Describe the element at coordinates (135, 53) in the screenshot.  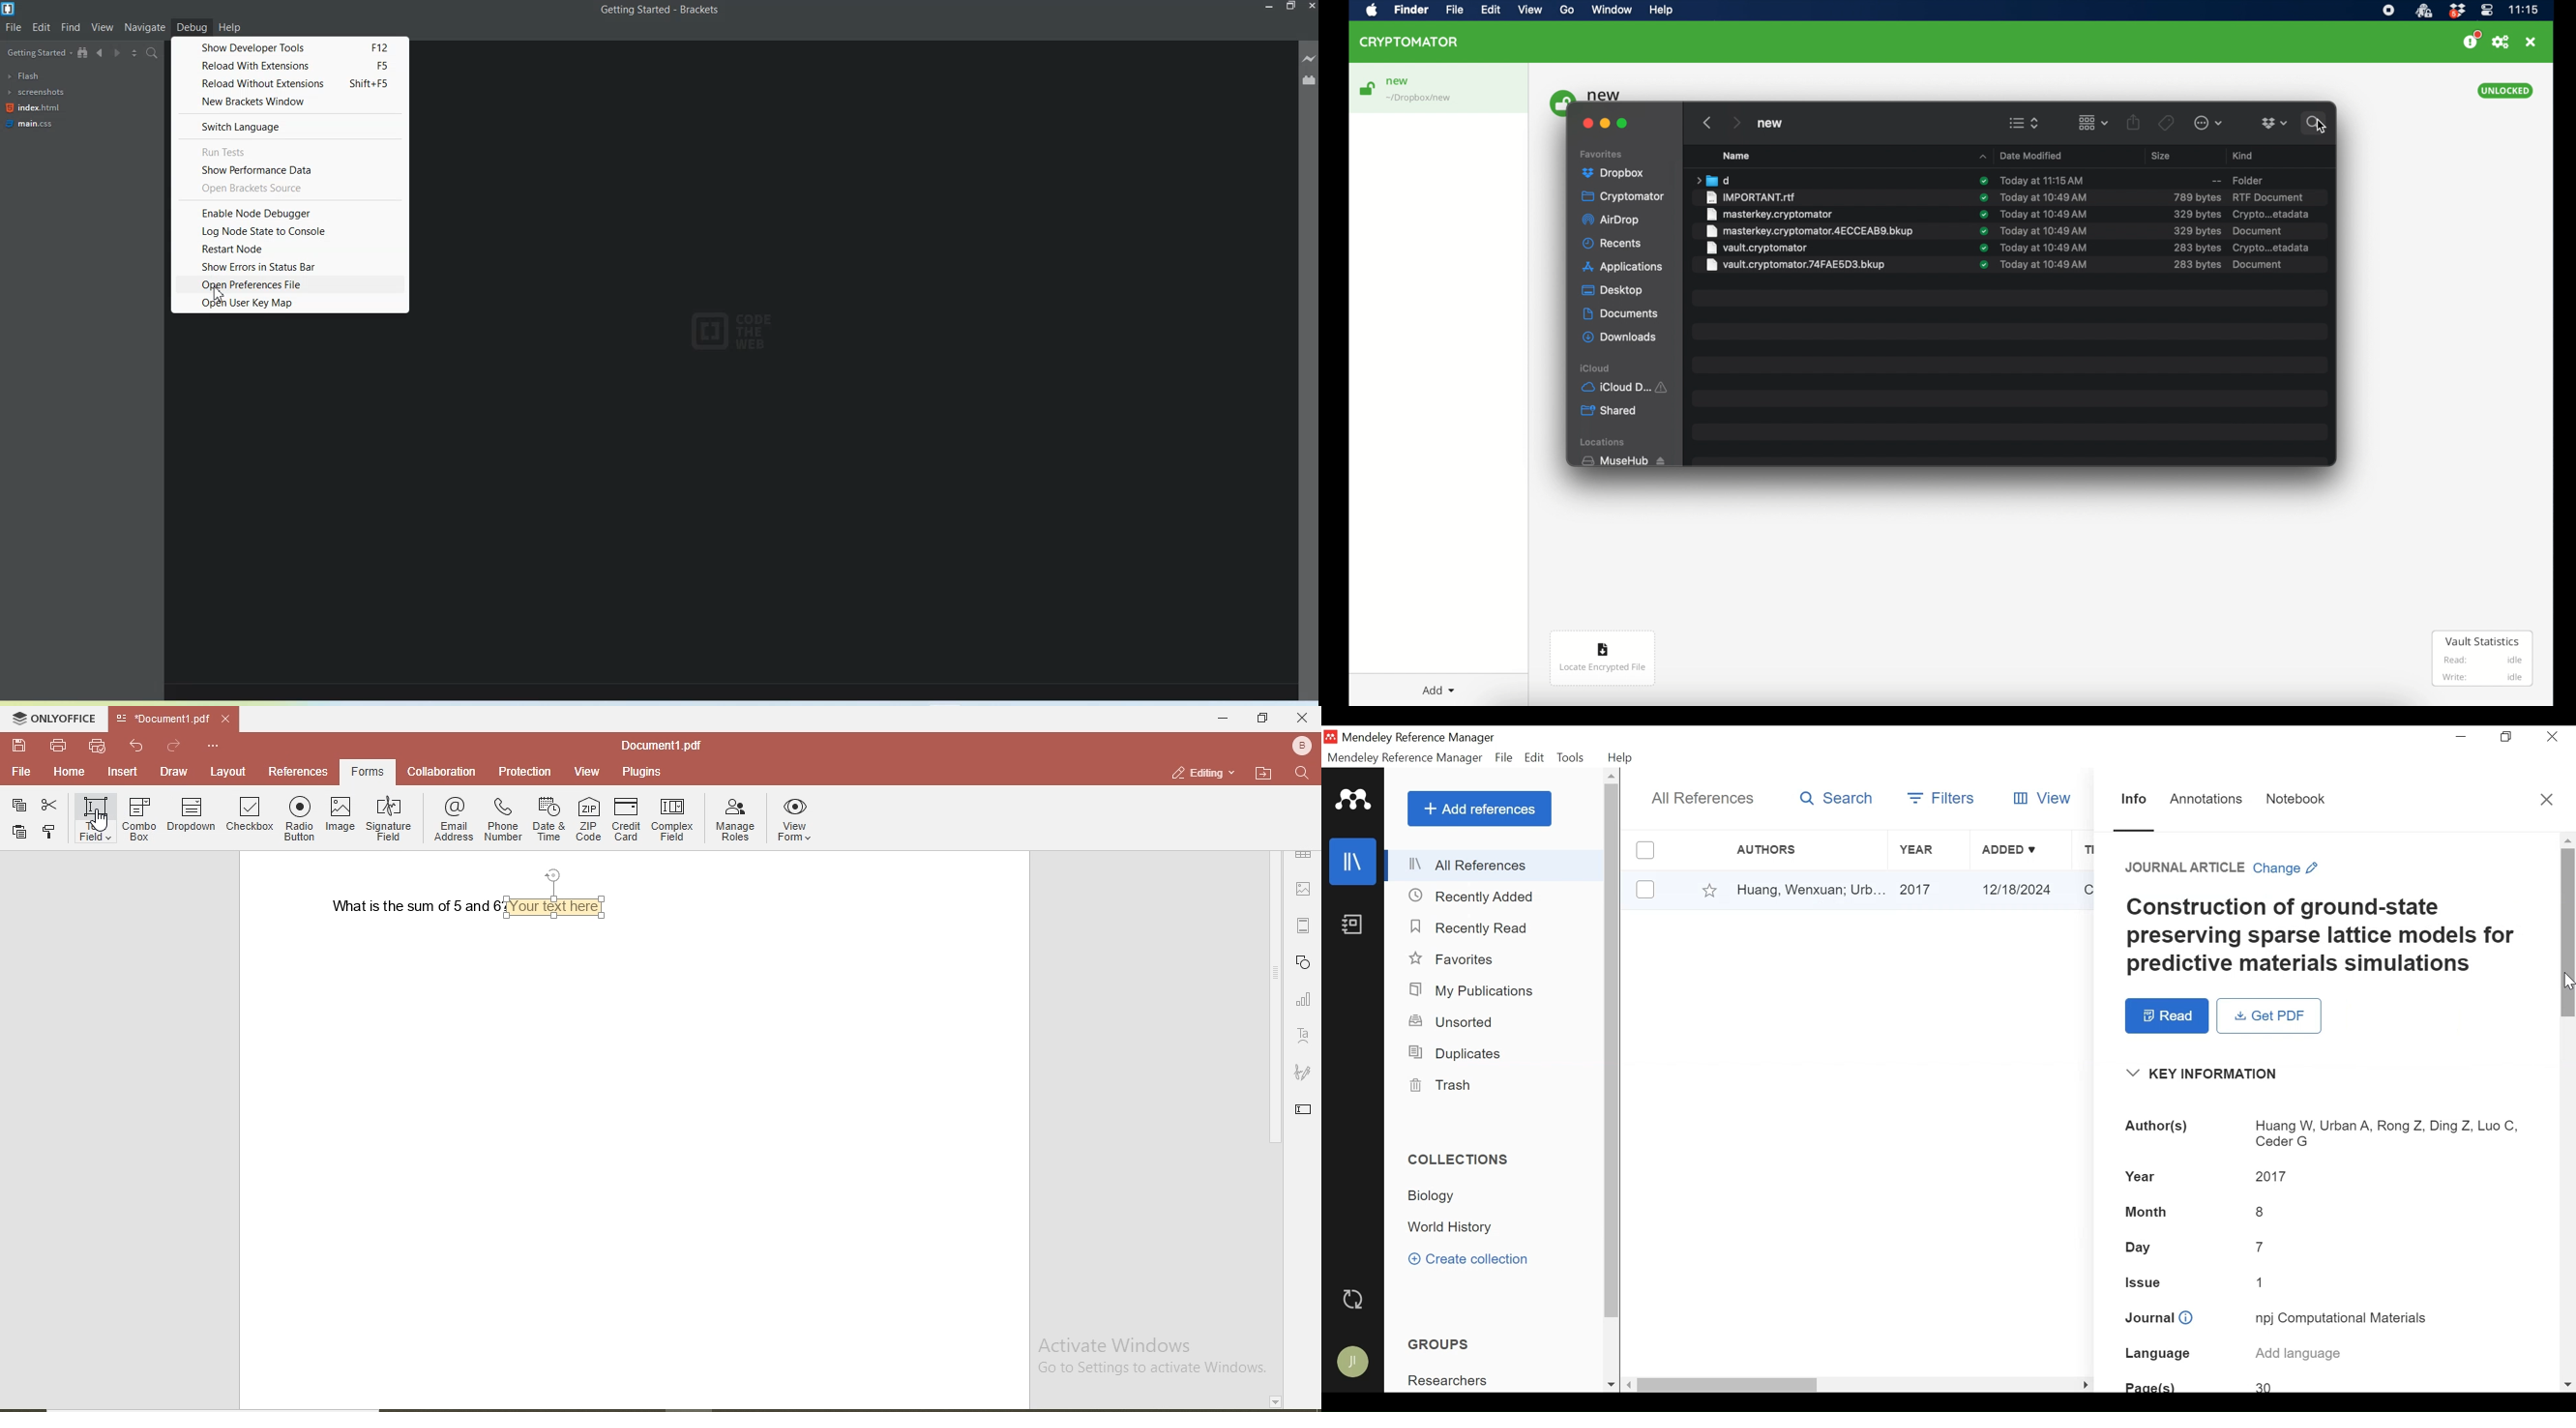
I see `Split the editor vertically and Horizontally` at that location.